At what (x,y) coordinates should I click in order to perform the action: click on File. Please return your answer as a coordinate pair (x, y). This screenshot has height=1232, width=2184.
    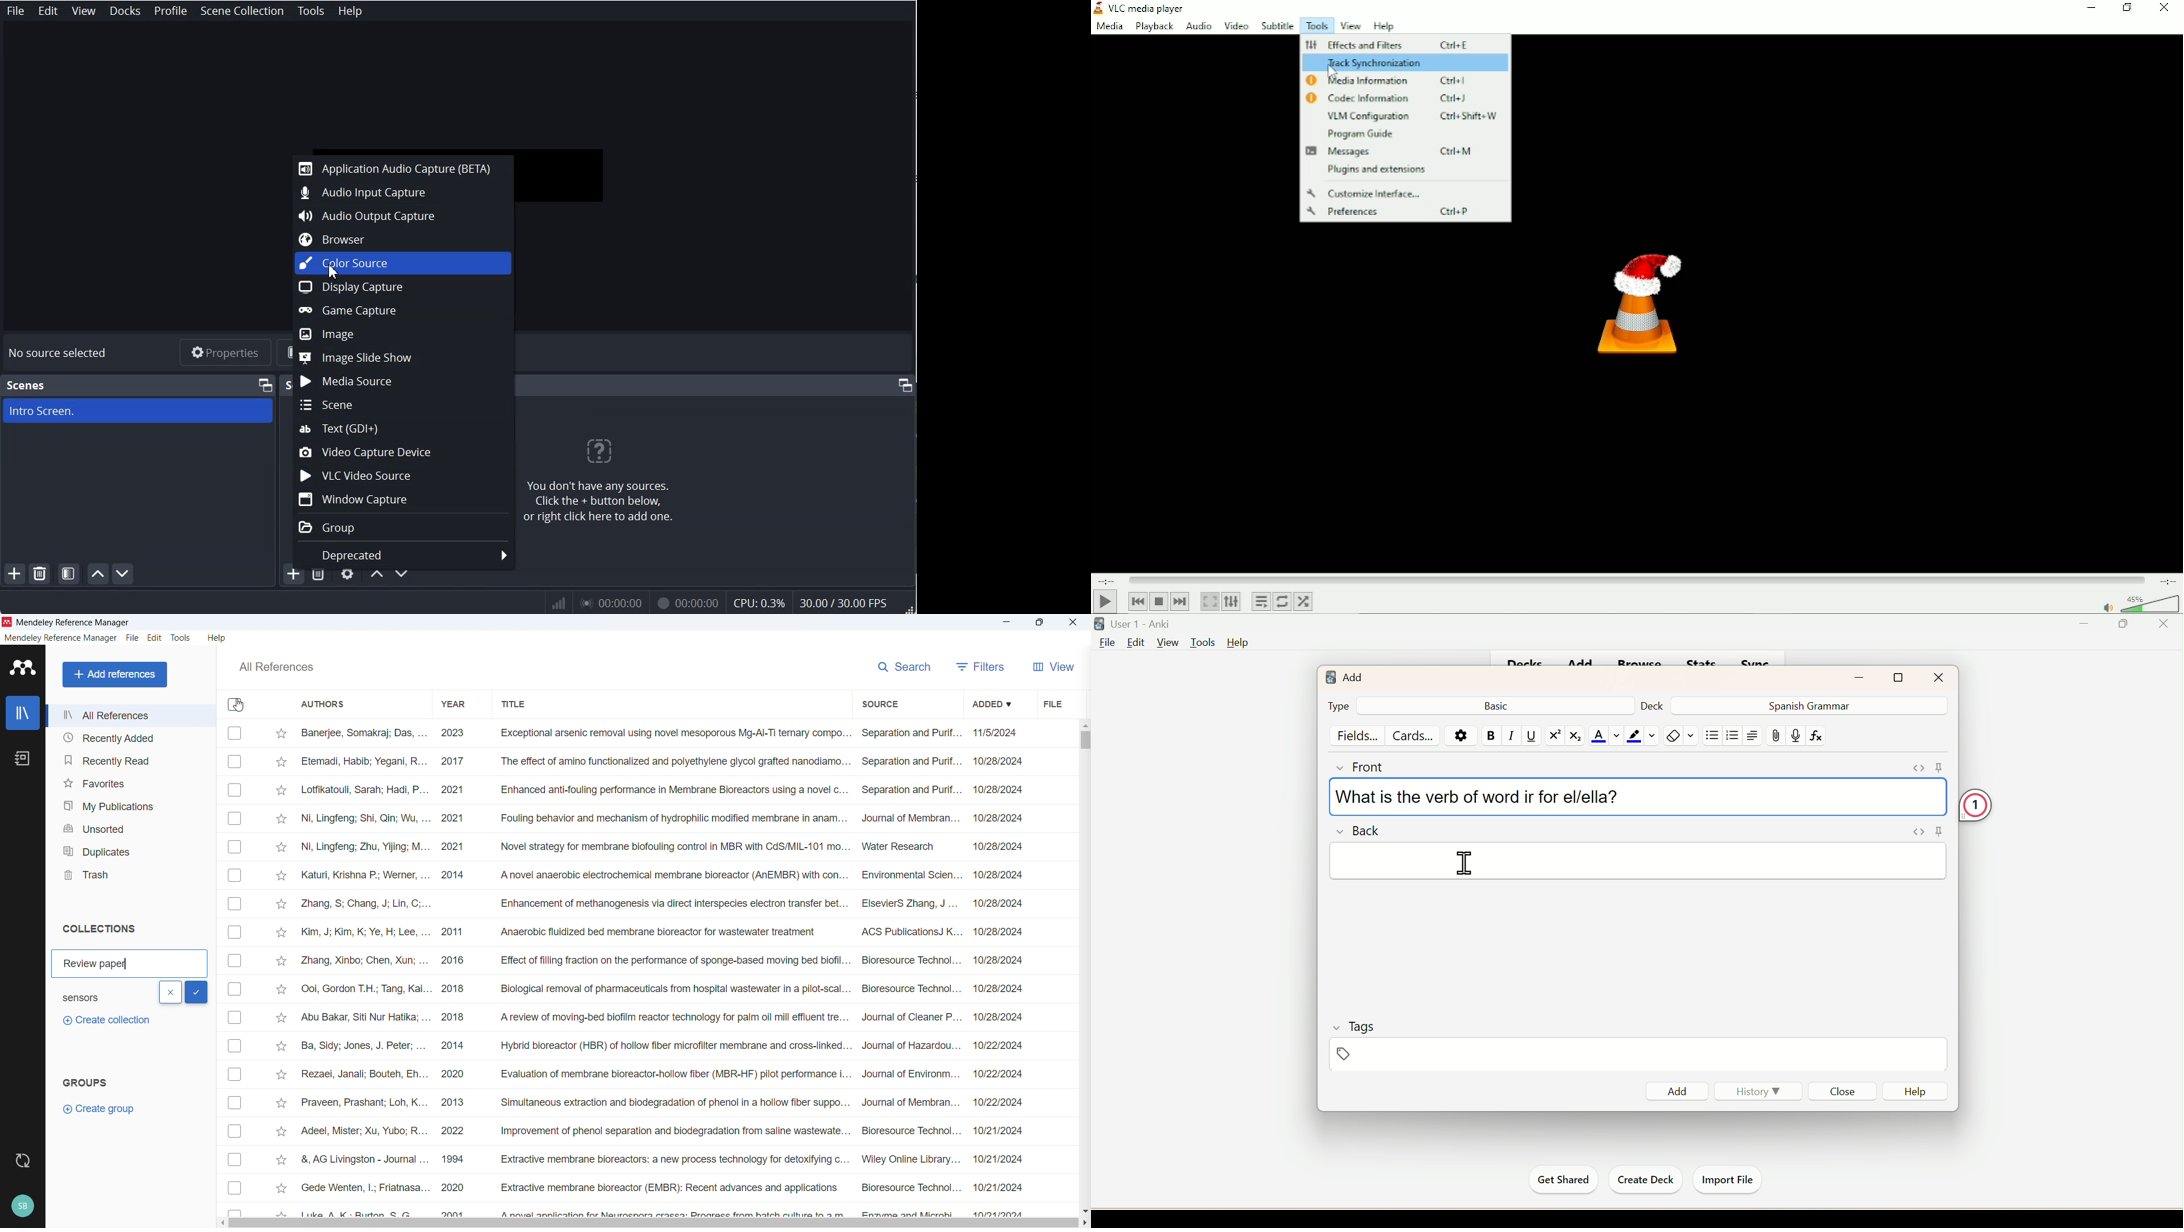
    Looking at the image, I should click on (15, 11).